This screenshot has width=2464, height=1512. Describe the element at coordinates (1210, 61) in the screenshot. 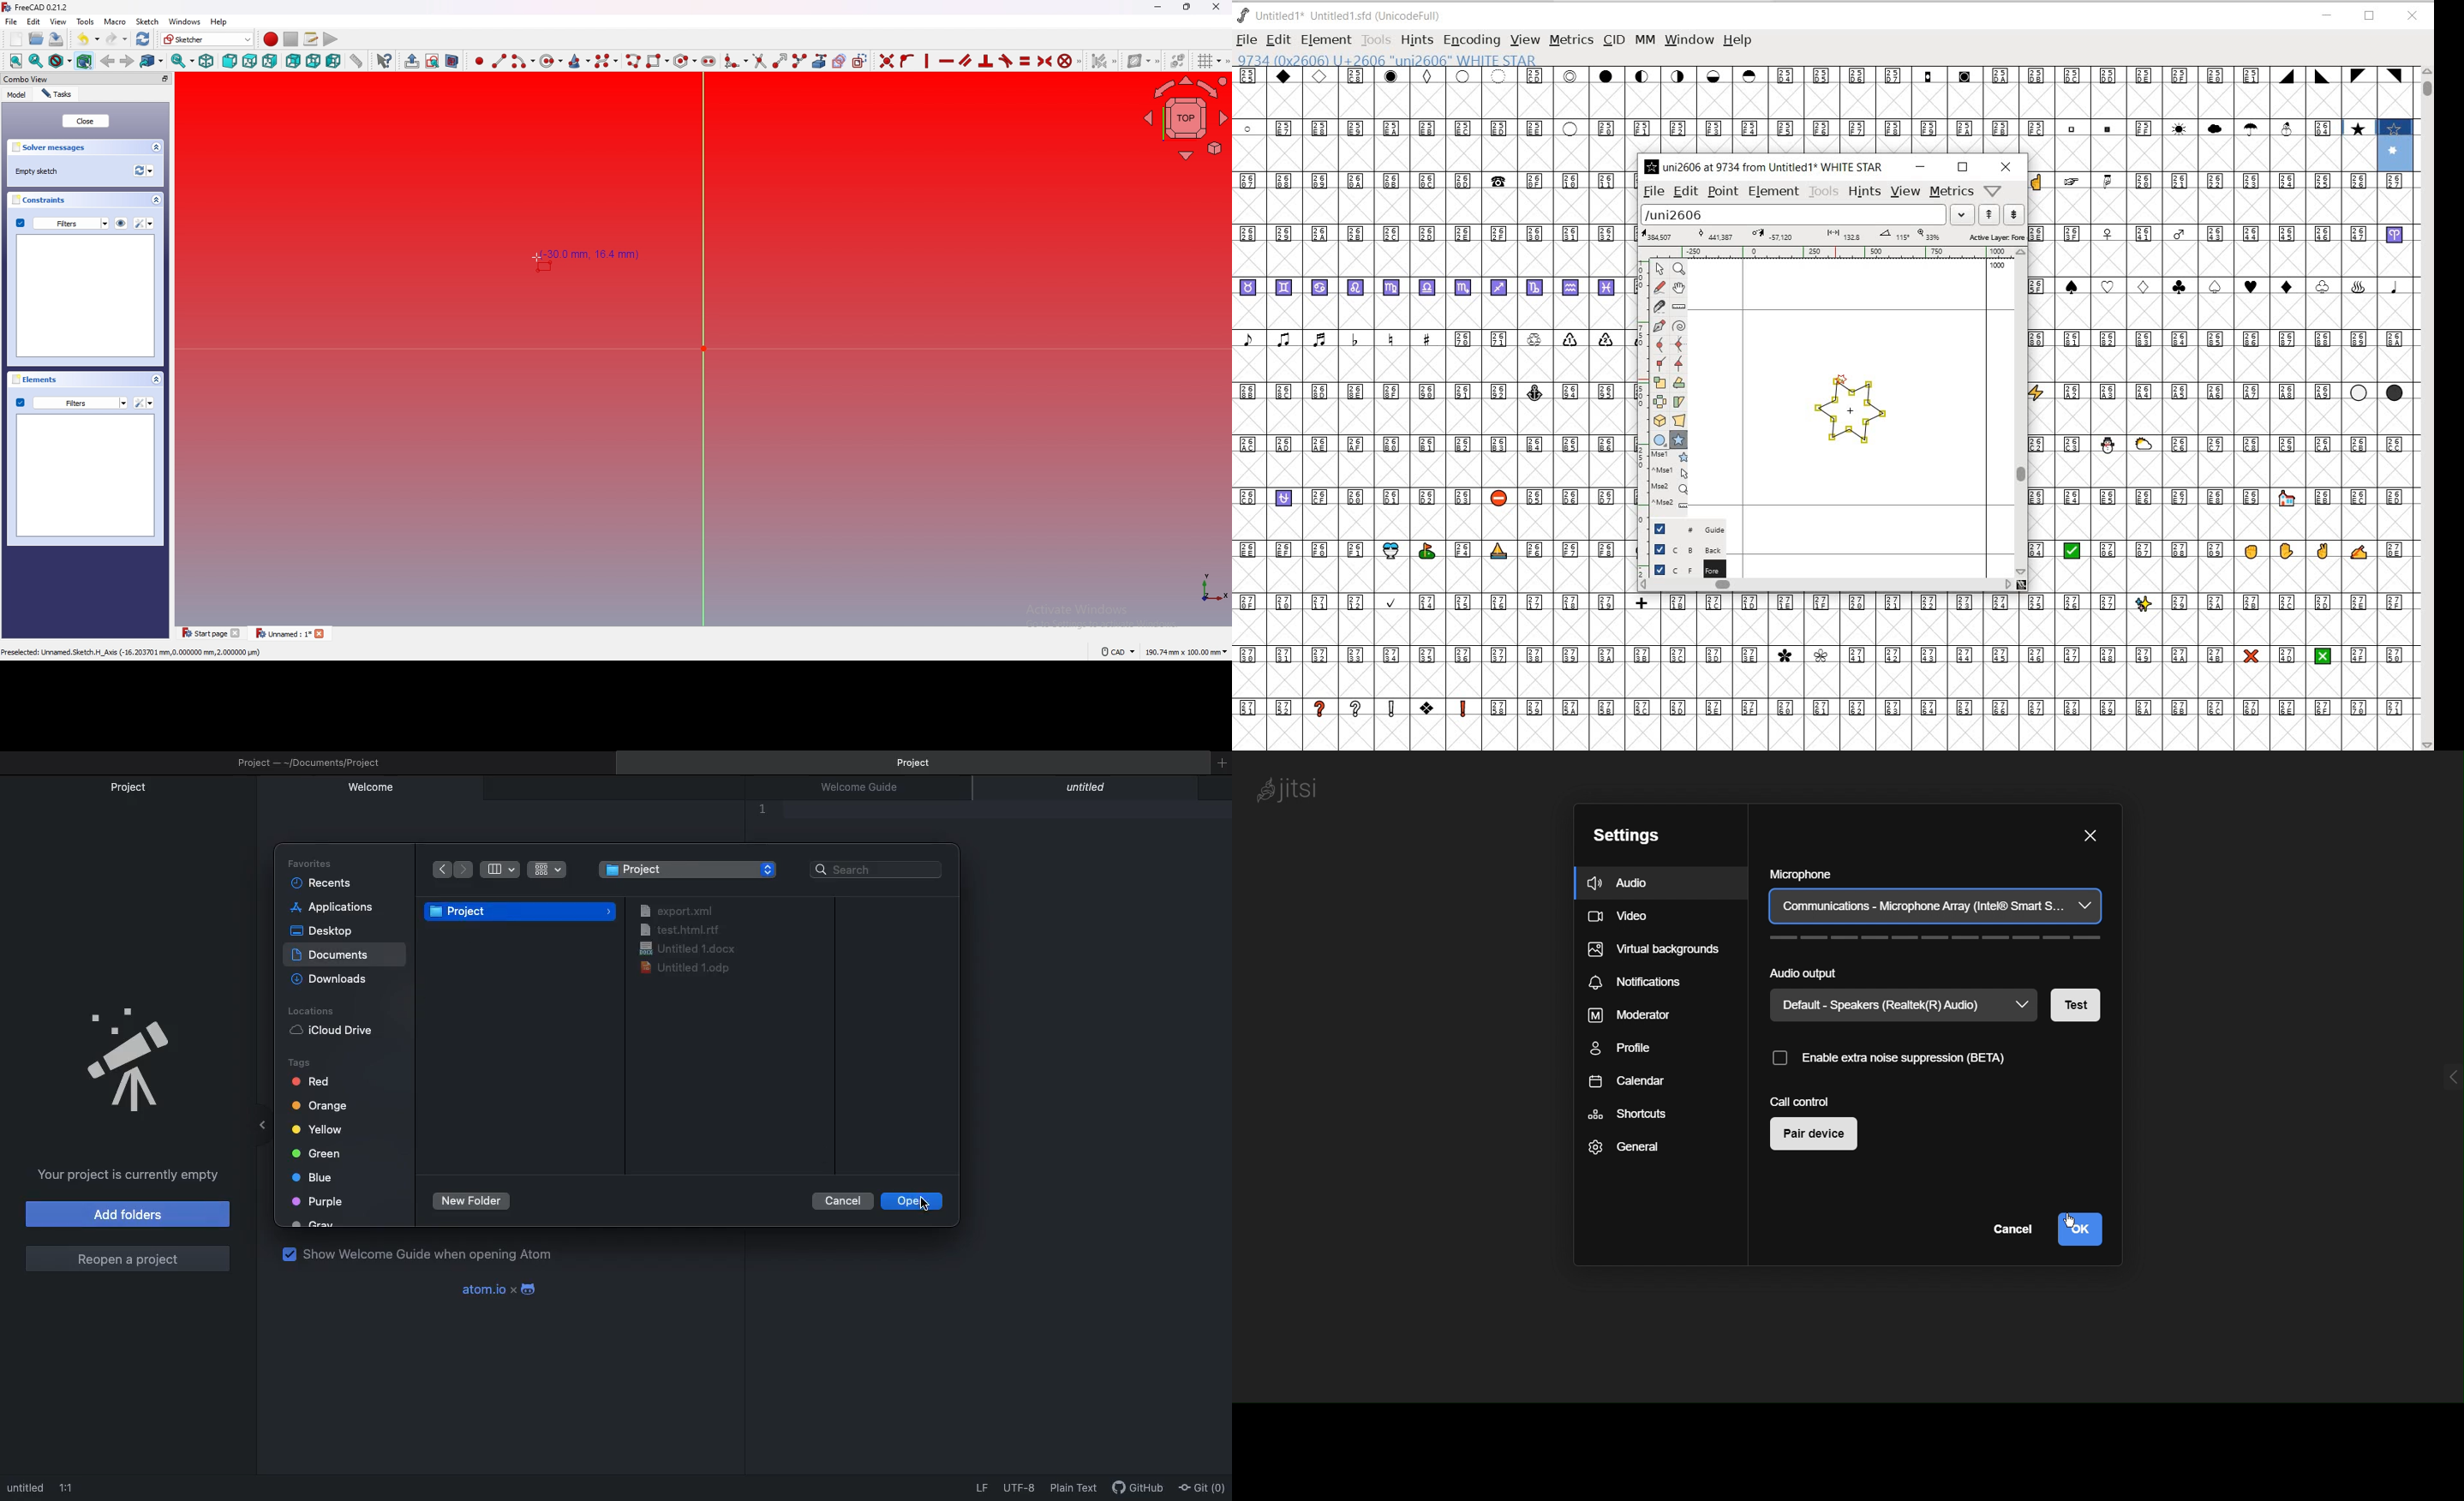

I see `toggle grid` at that location.